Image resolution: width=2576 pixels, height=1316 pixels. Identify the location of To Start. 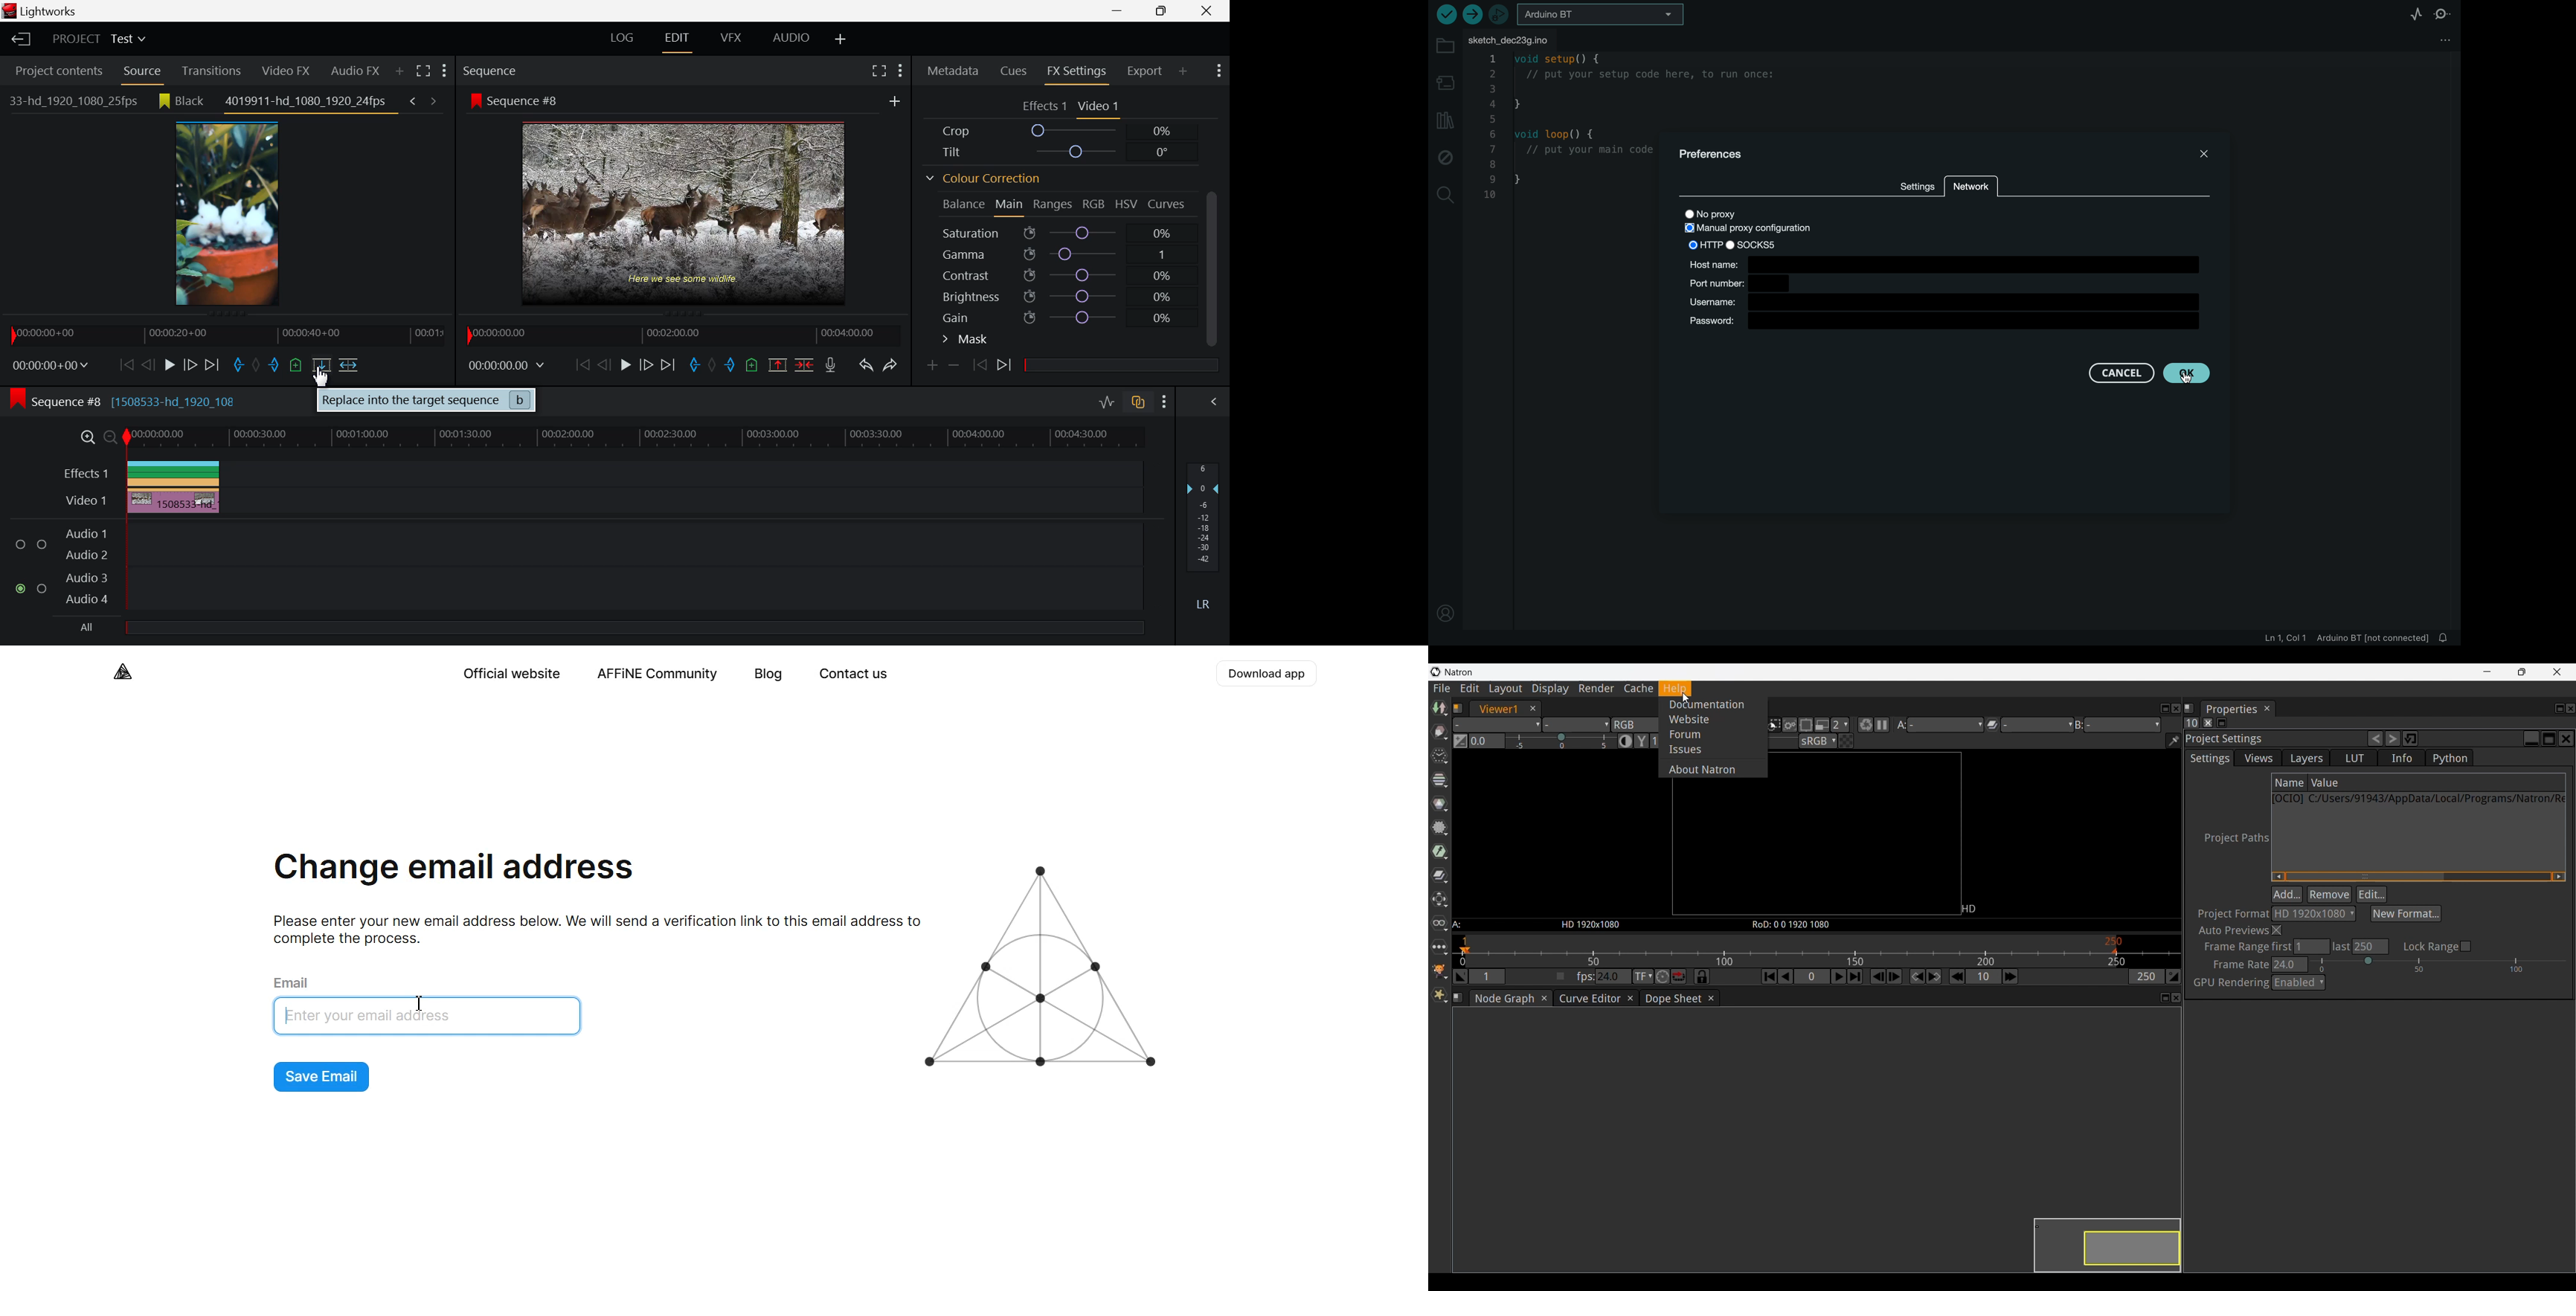
(124, 363).